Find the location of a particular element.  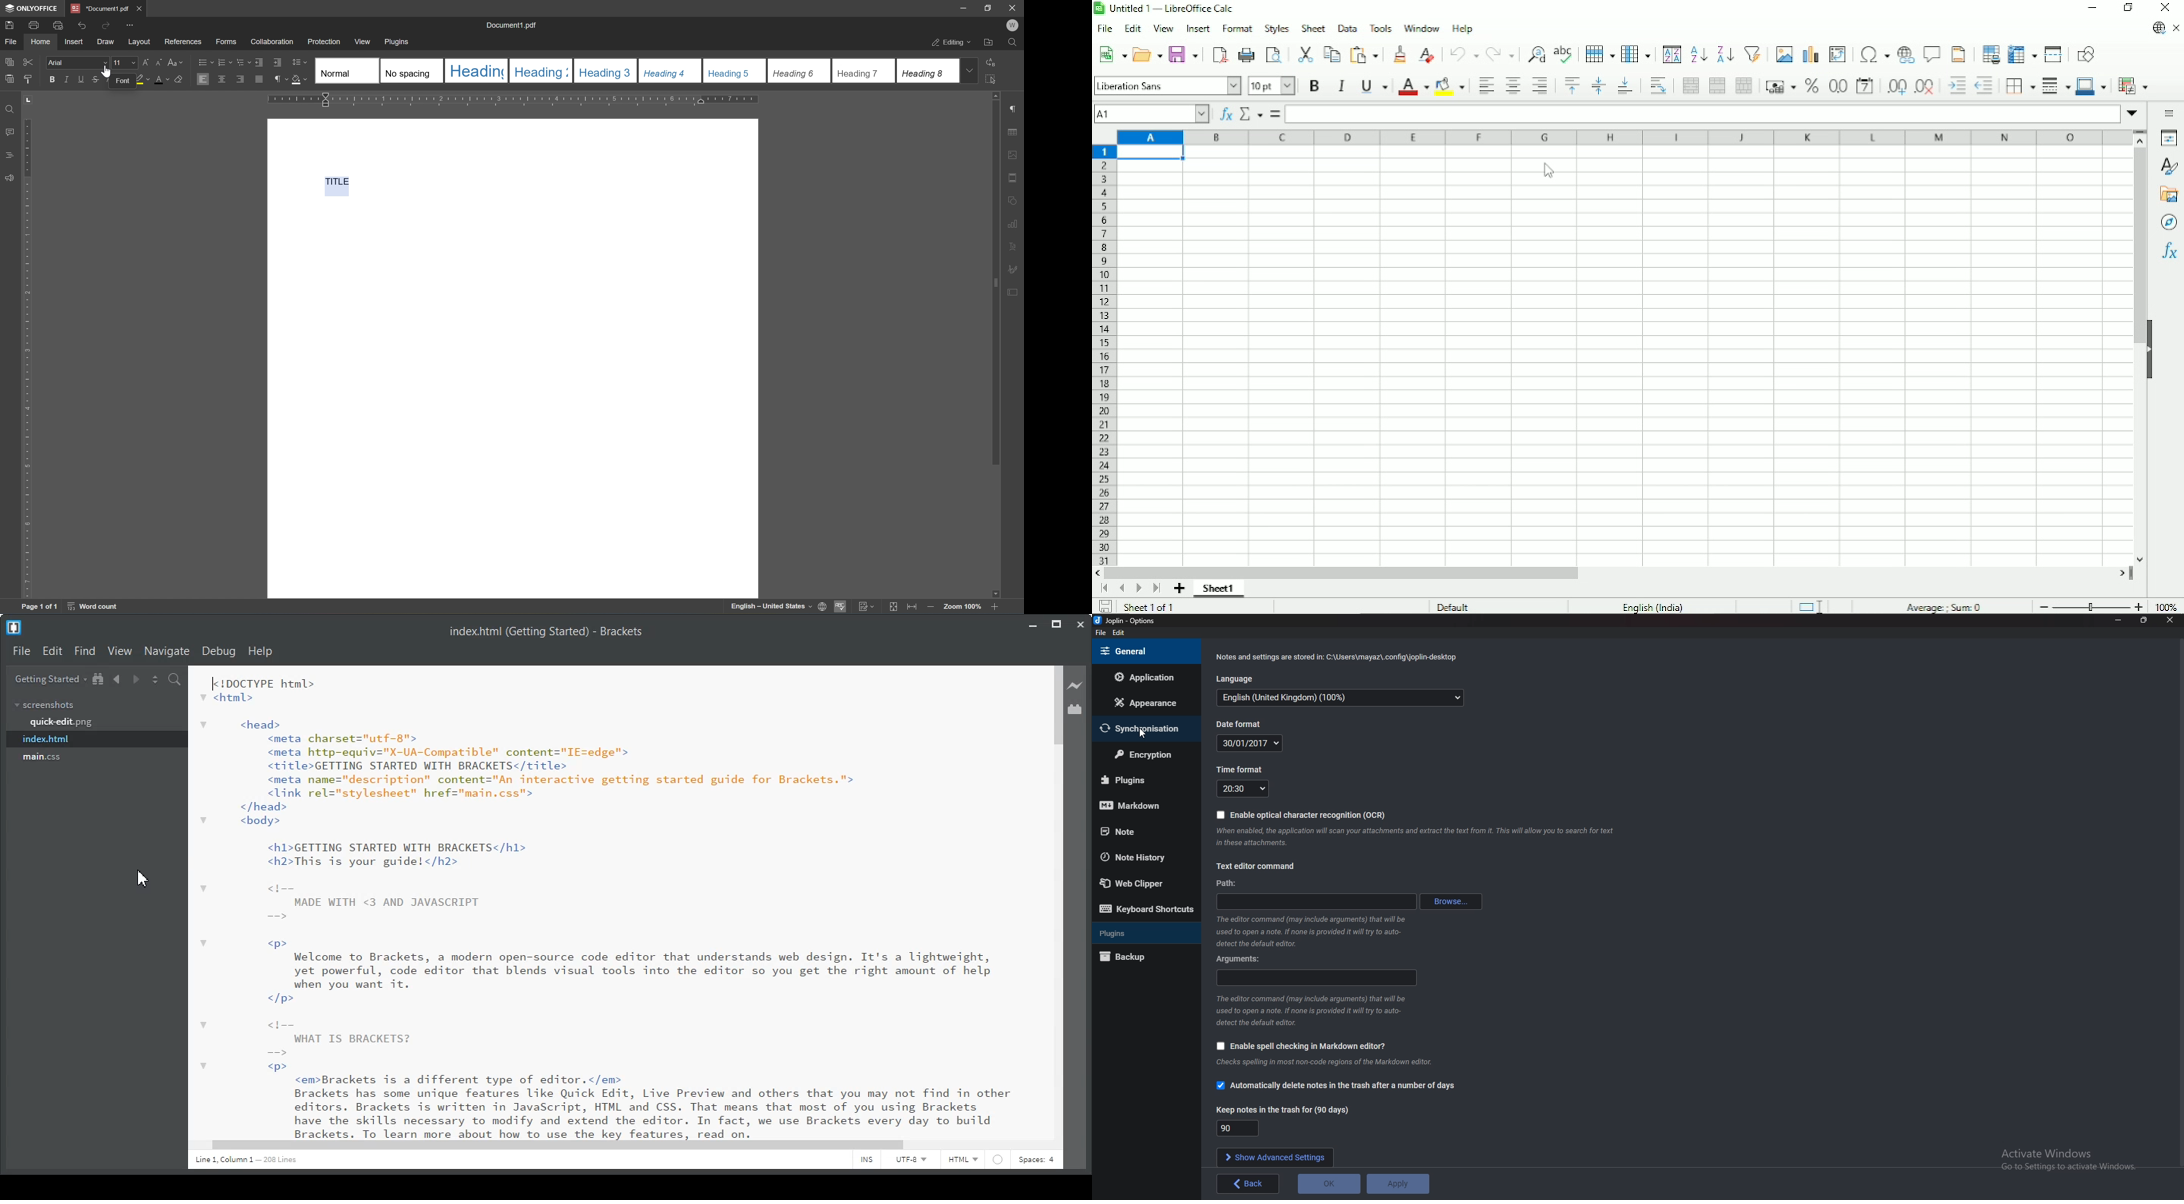

collaboration is located at coordinates (275, 42).